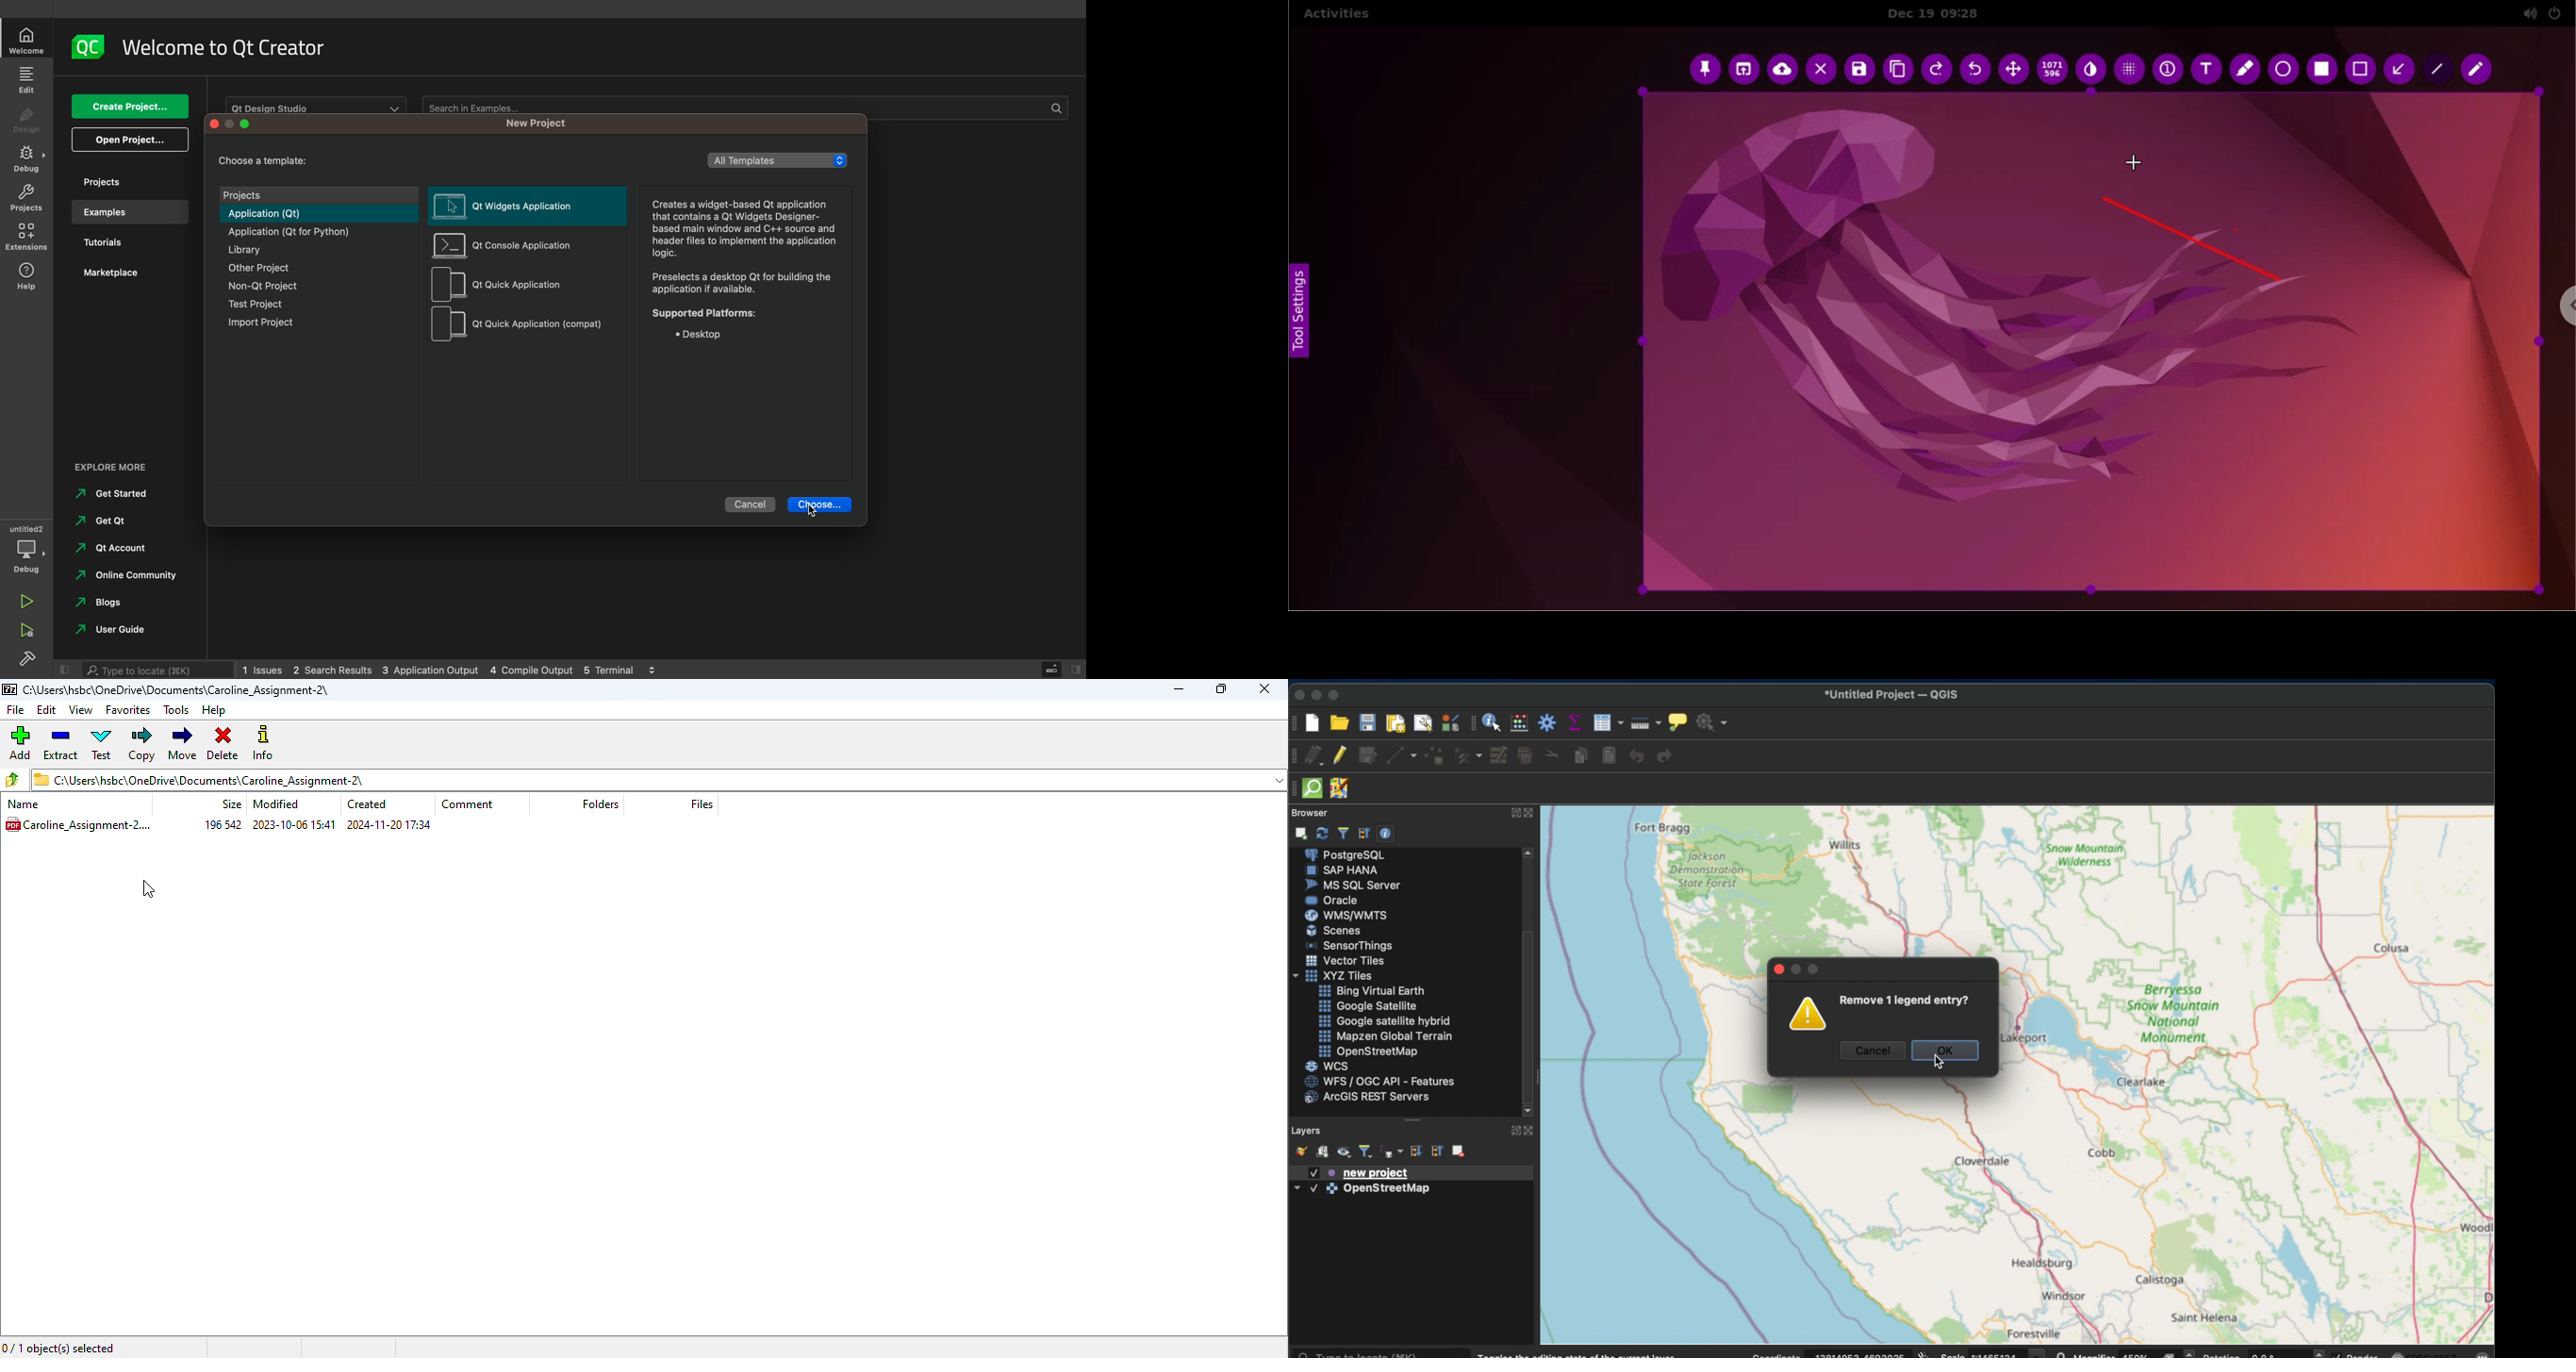 The image size is (2576, 1372). Describe the element at coordinates (1531, 1132) in the screenshot. I see `CONTRACT` at that location.